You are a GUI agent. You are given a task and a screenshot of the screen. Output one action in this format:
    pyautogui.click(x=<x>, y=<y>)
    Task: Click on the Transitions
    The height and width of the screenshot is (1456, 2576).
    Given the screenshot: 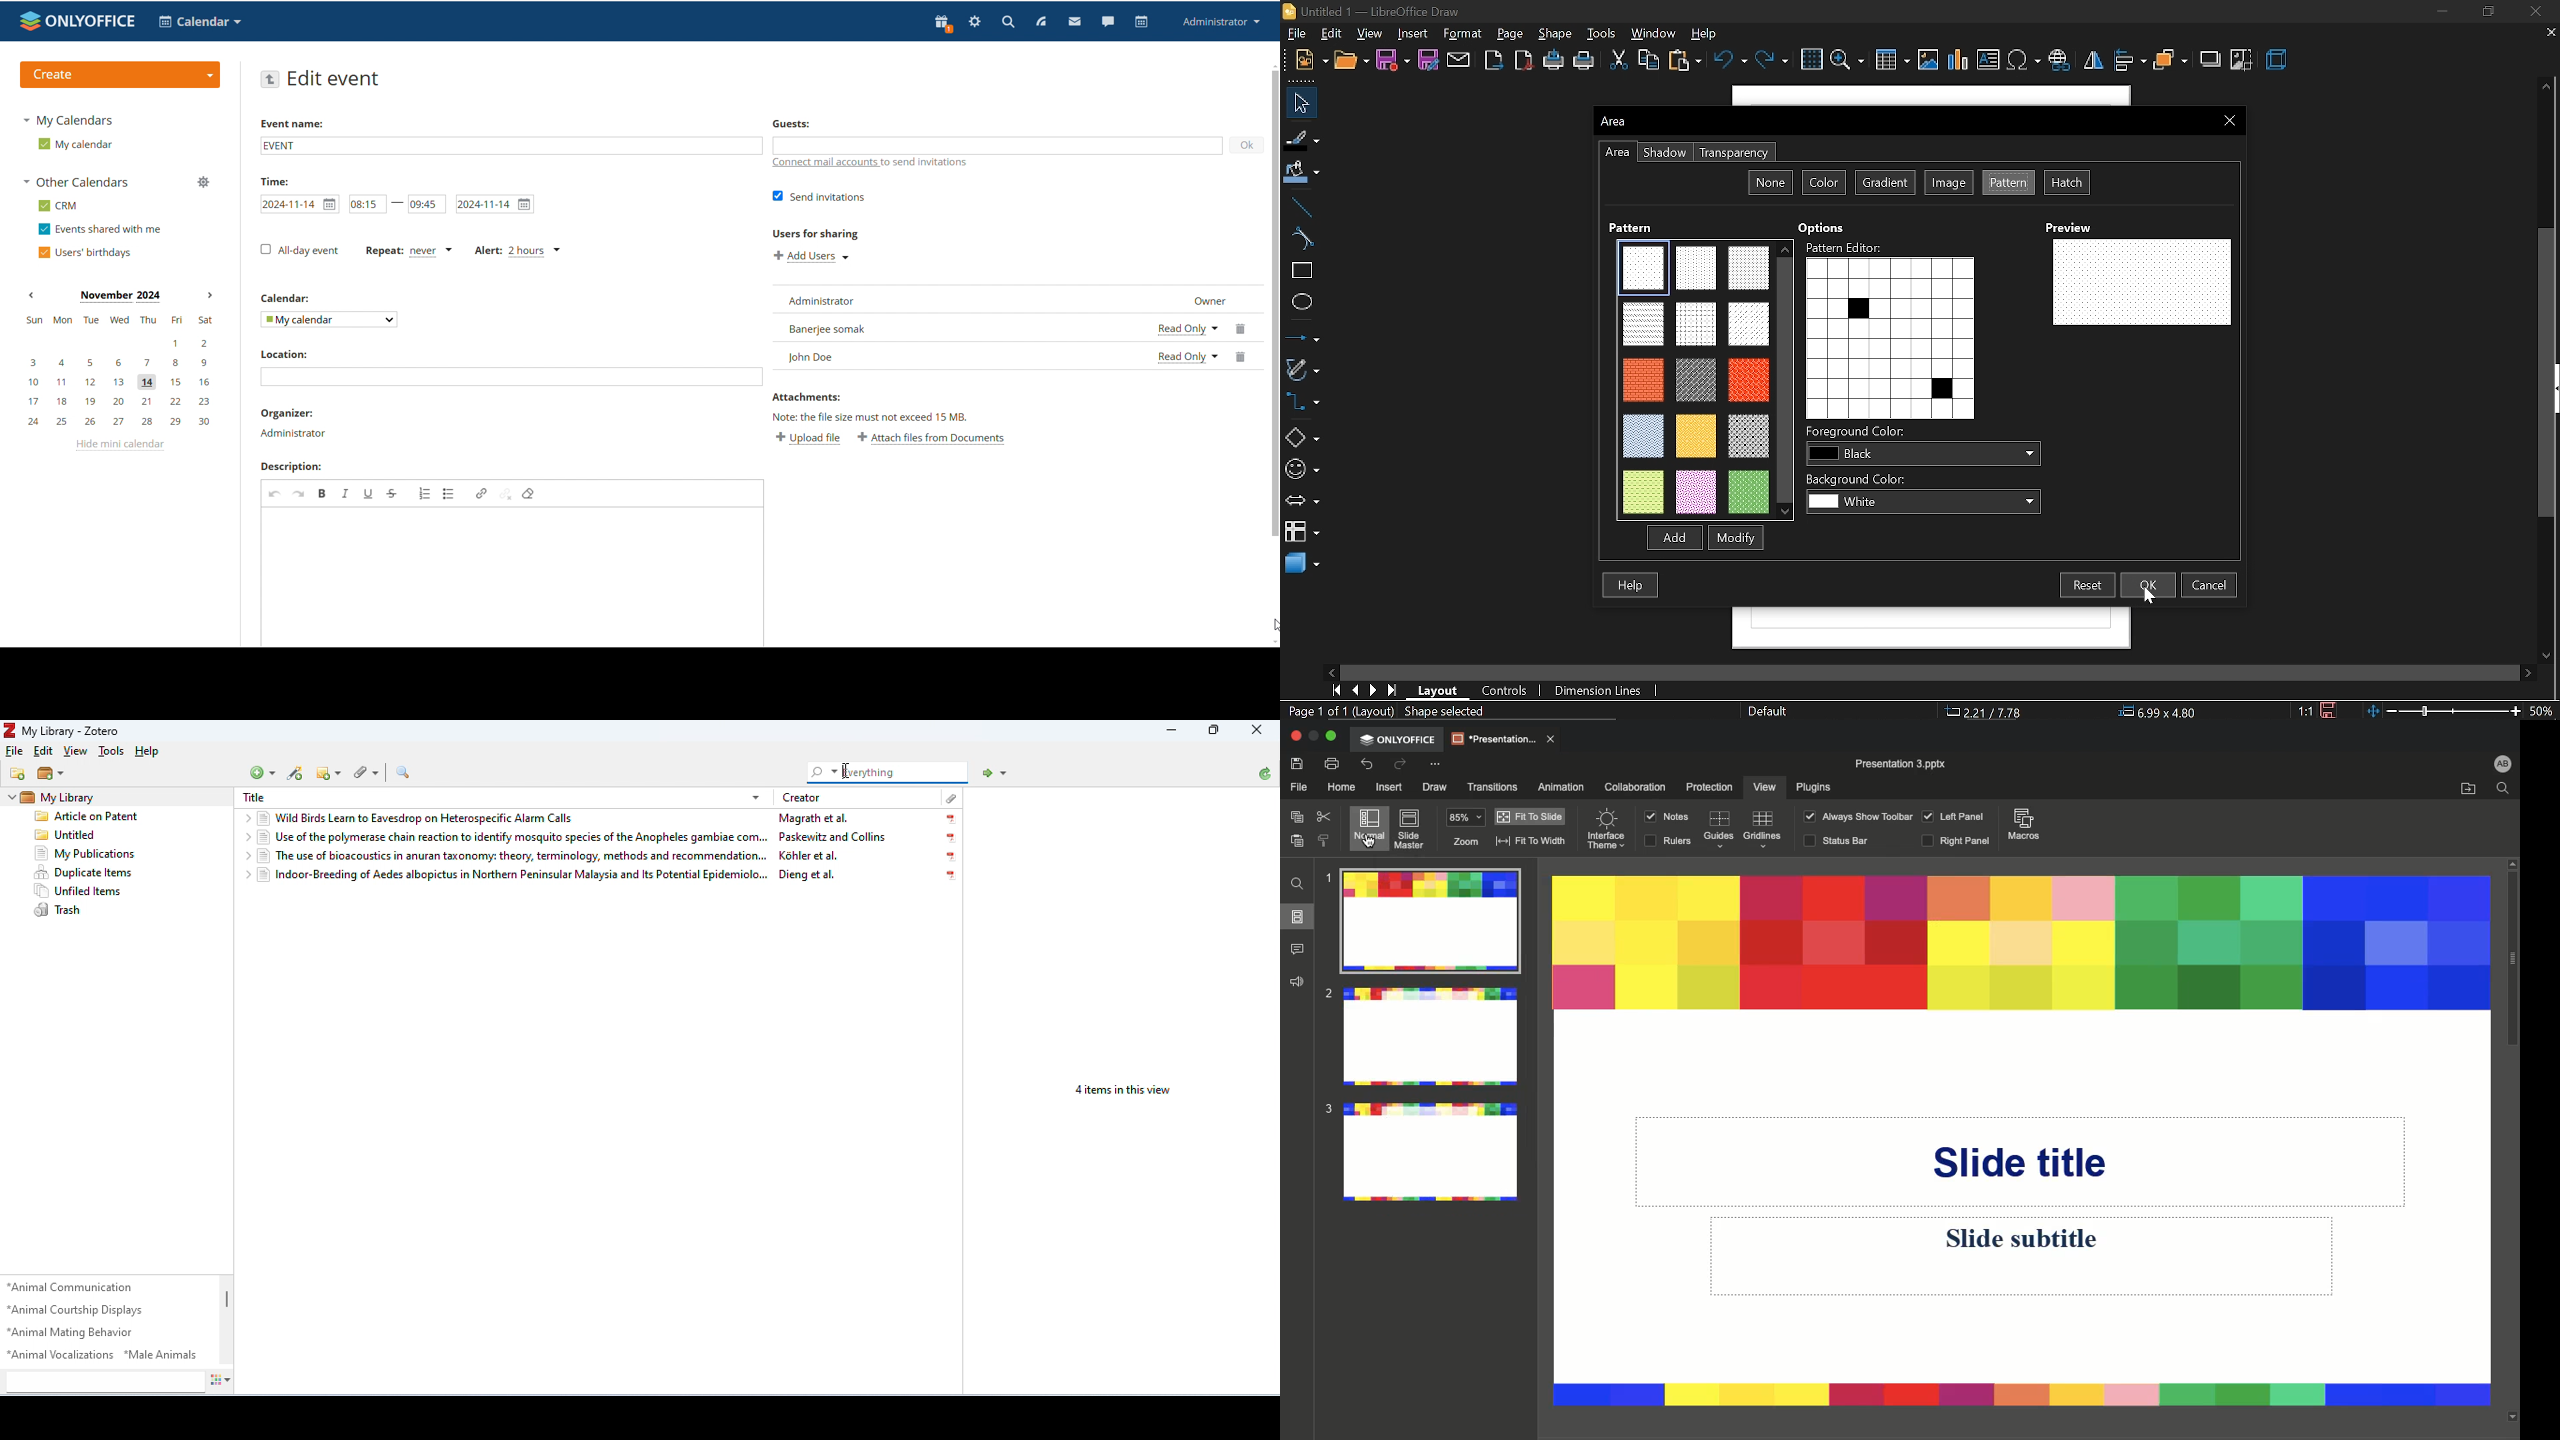 What is the action you would take?
    pyautogui.click(x=1497, y=786)
    